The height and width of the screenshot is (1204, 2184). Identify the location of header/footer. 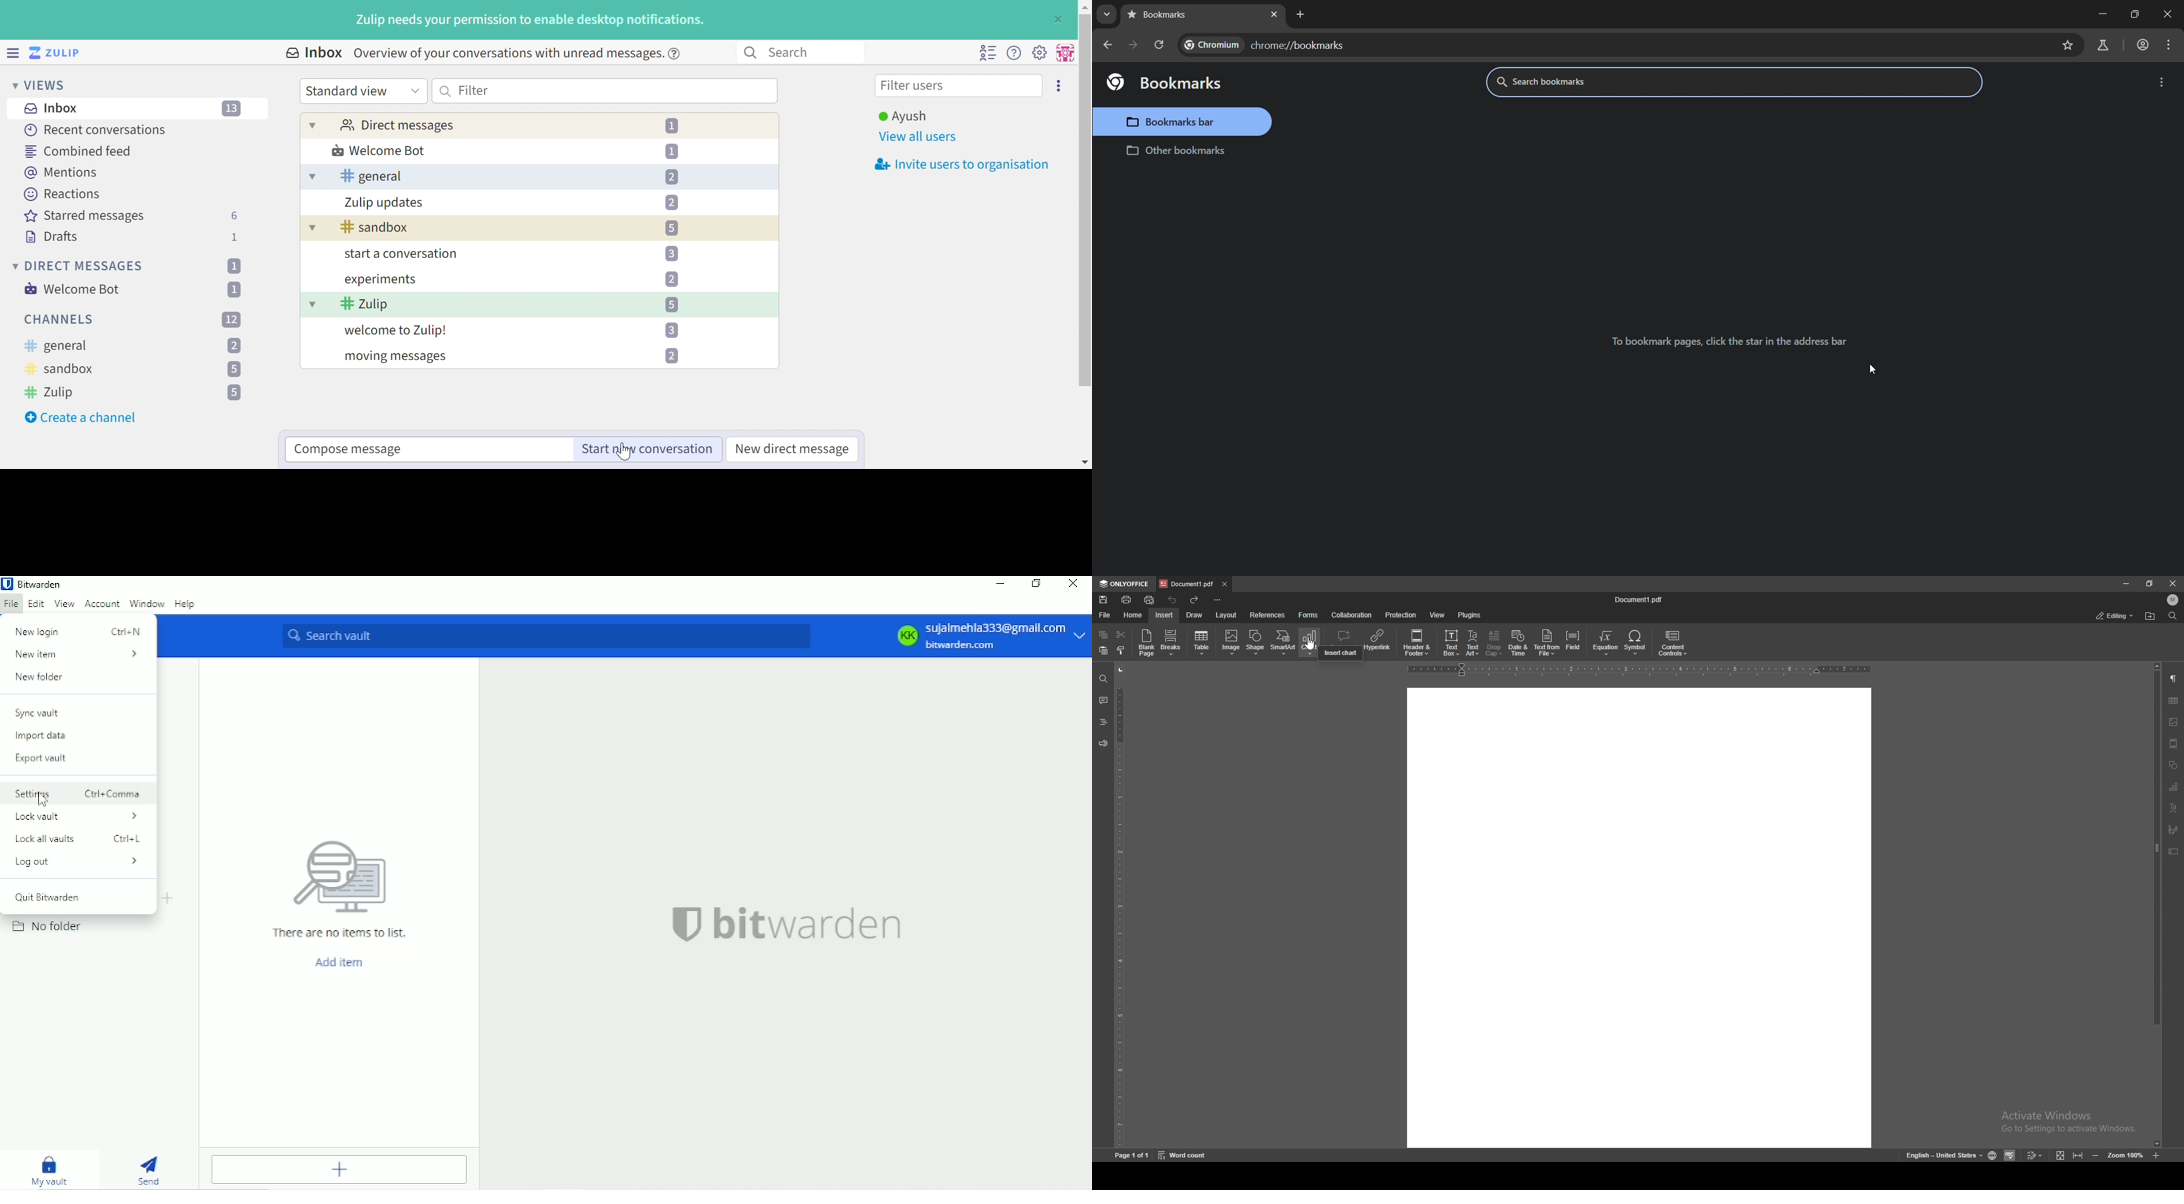
(2174, 744).